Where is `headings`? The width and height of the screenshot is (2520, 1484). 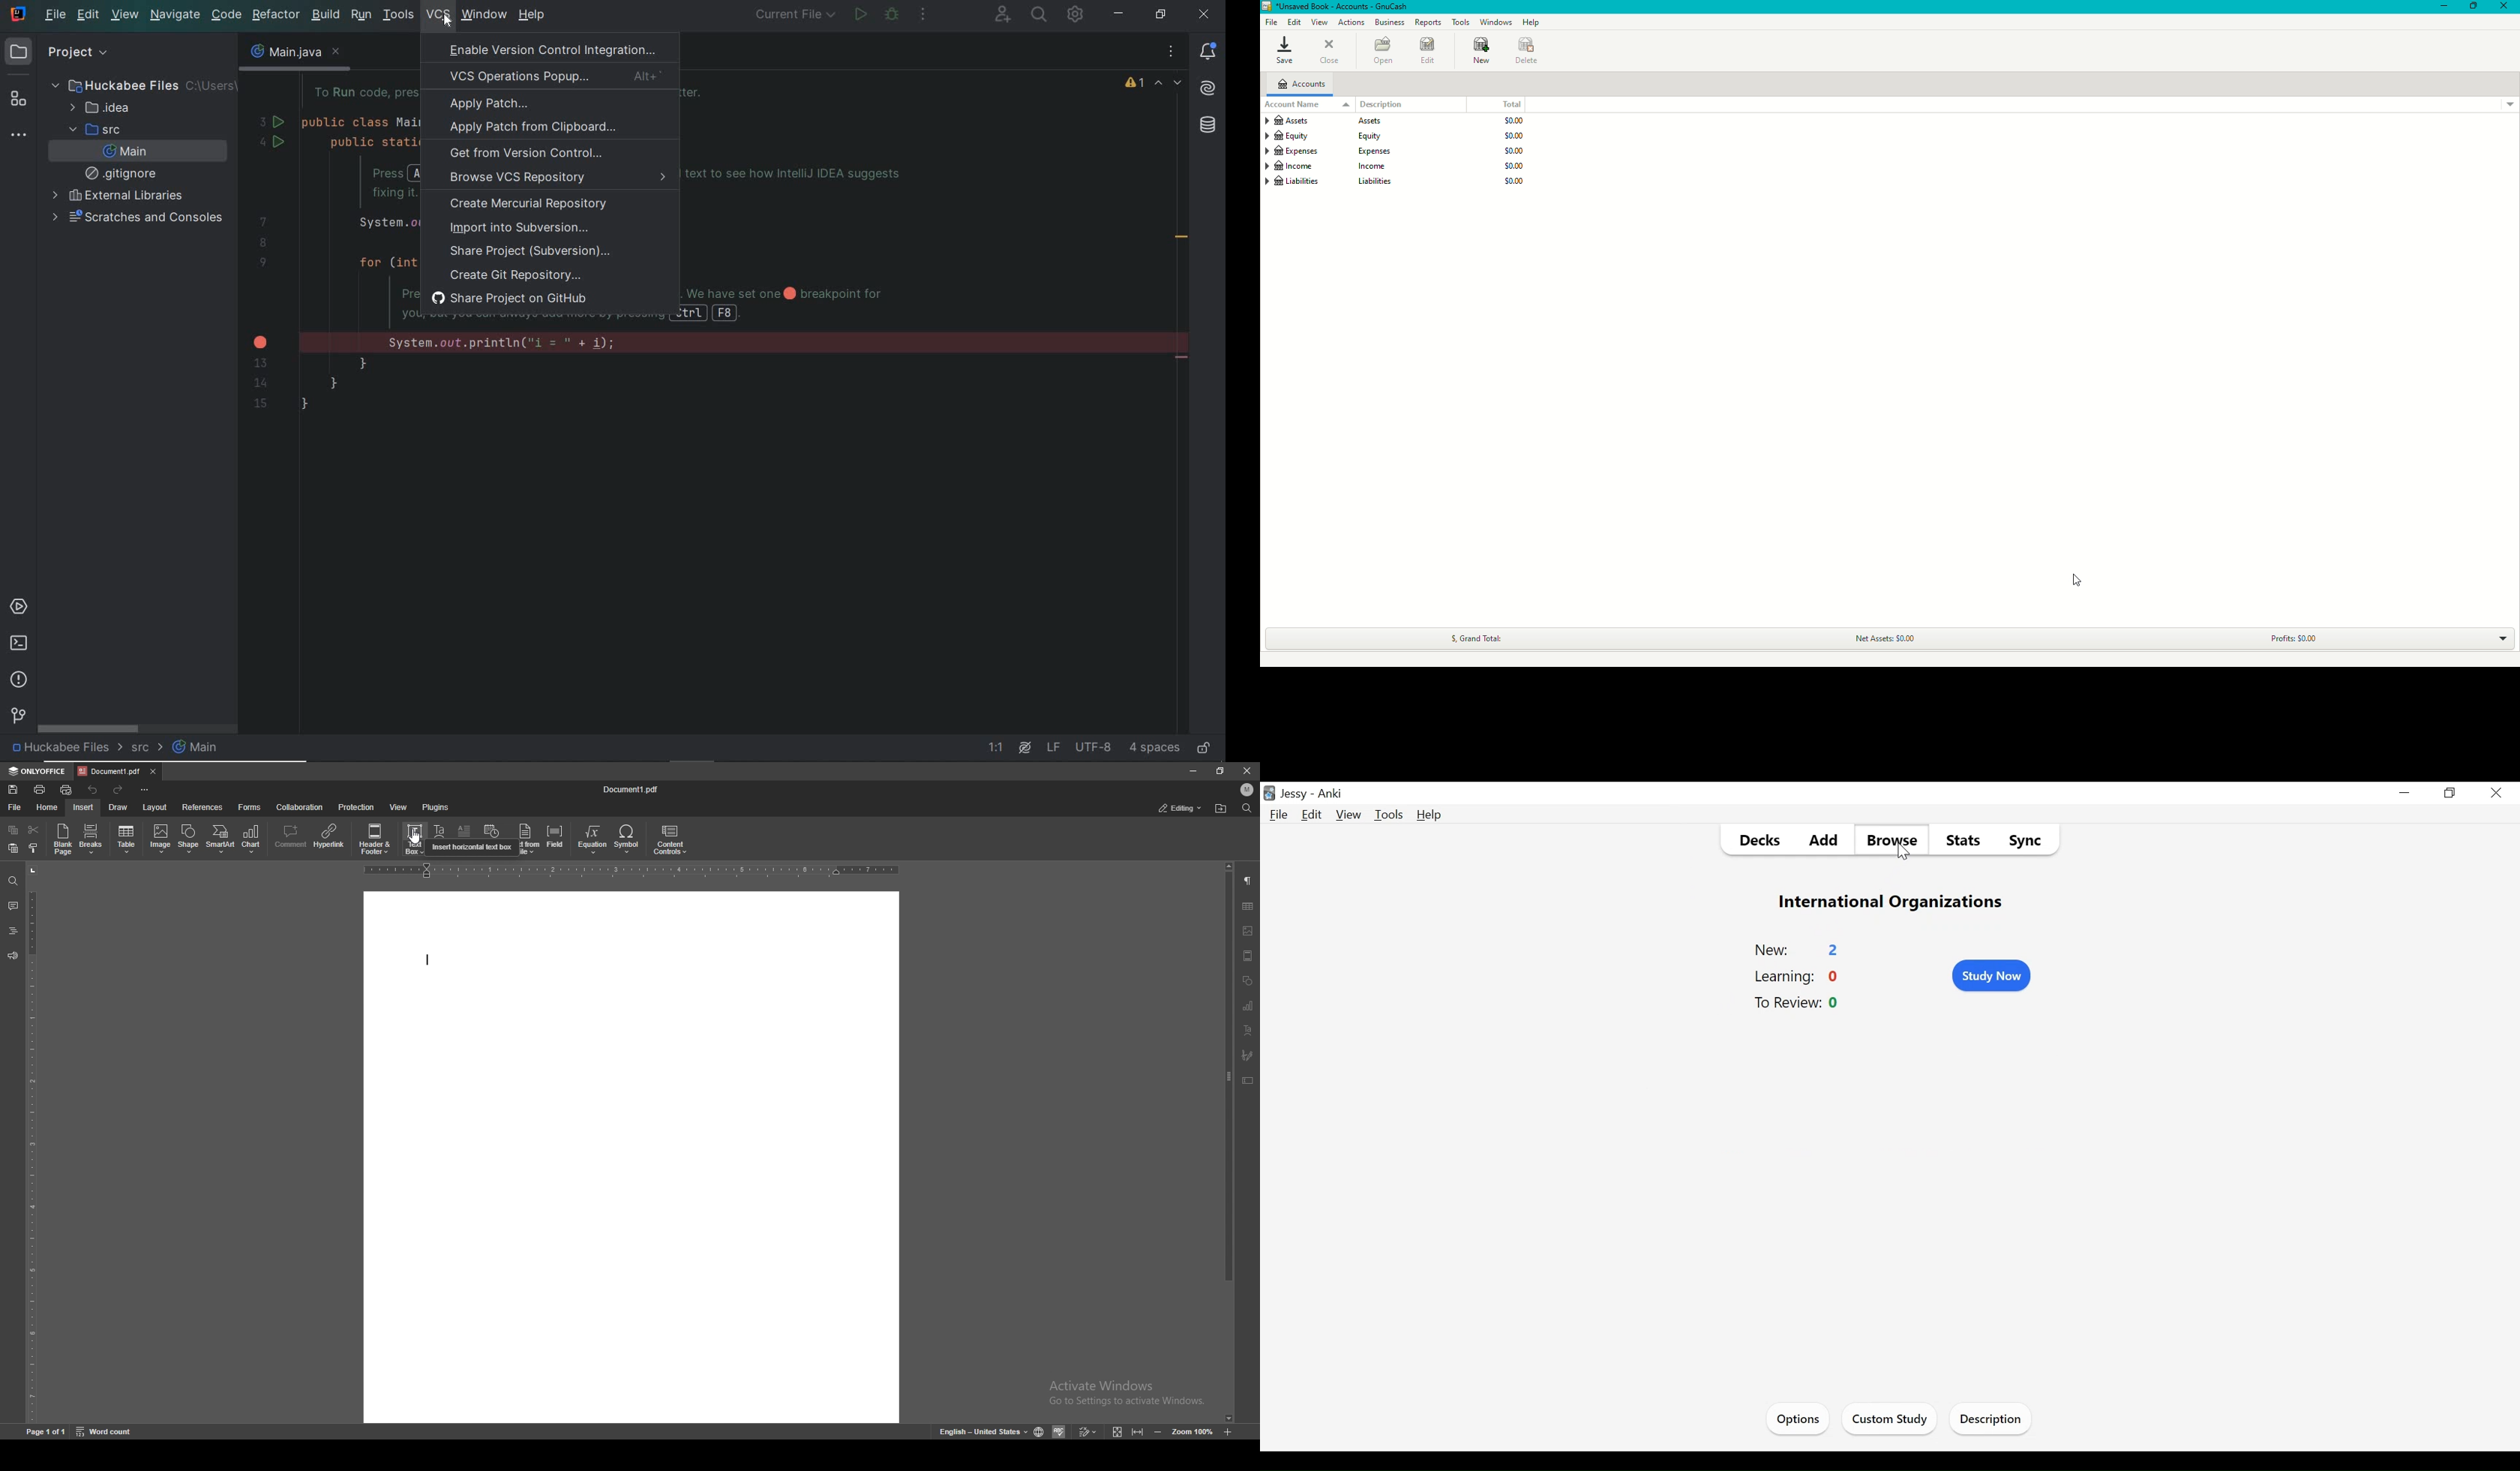
headings is located at coordinates (12, 931).